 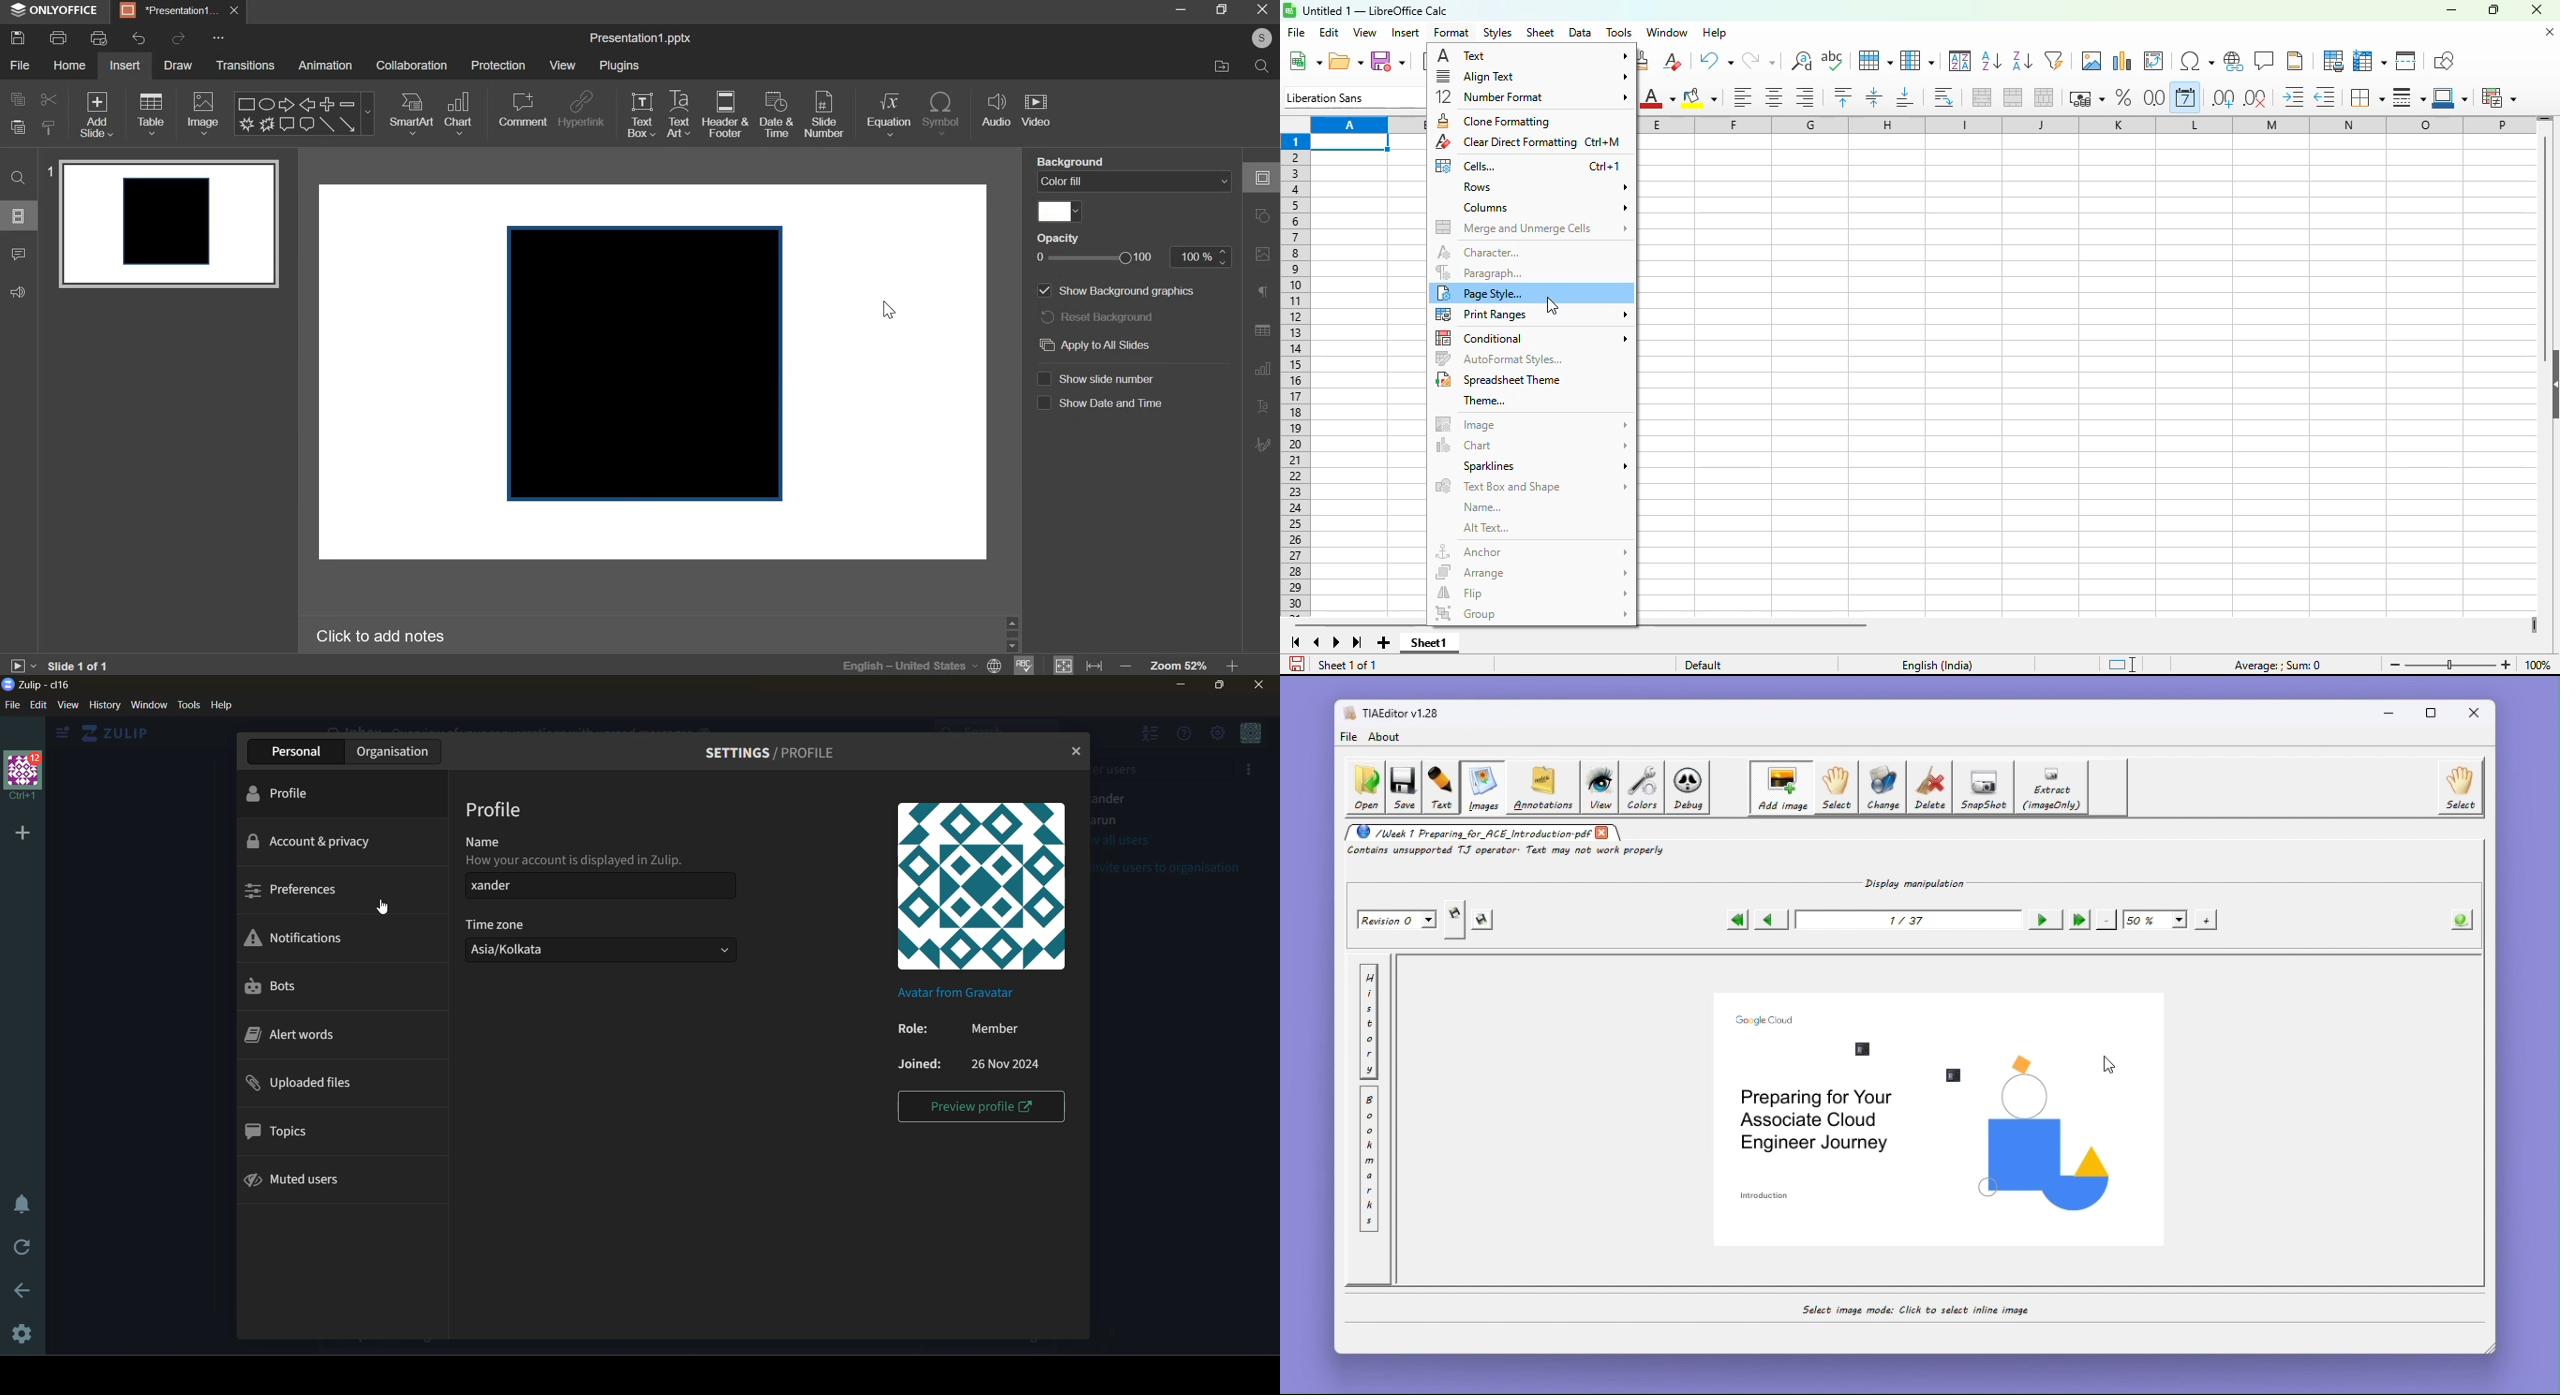 I want to click on columns, so click(x=1544, y=207).